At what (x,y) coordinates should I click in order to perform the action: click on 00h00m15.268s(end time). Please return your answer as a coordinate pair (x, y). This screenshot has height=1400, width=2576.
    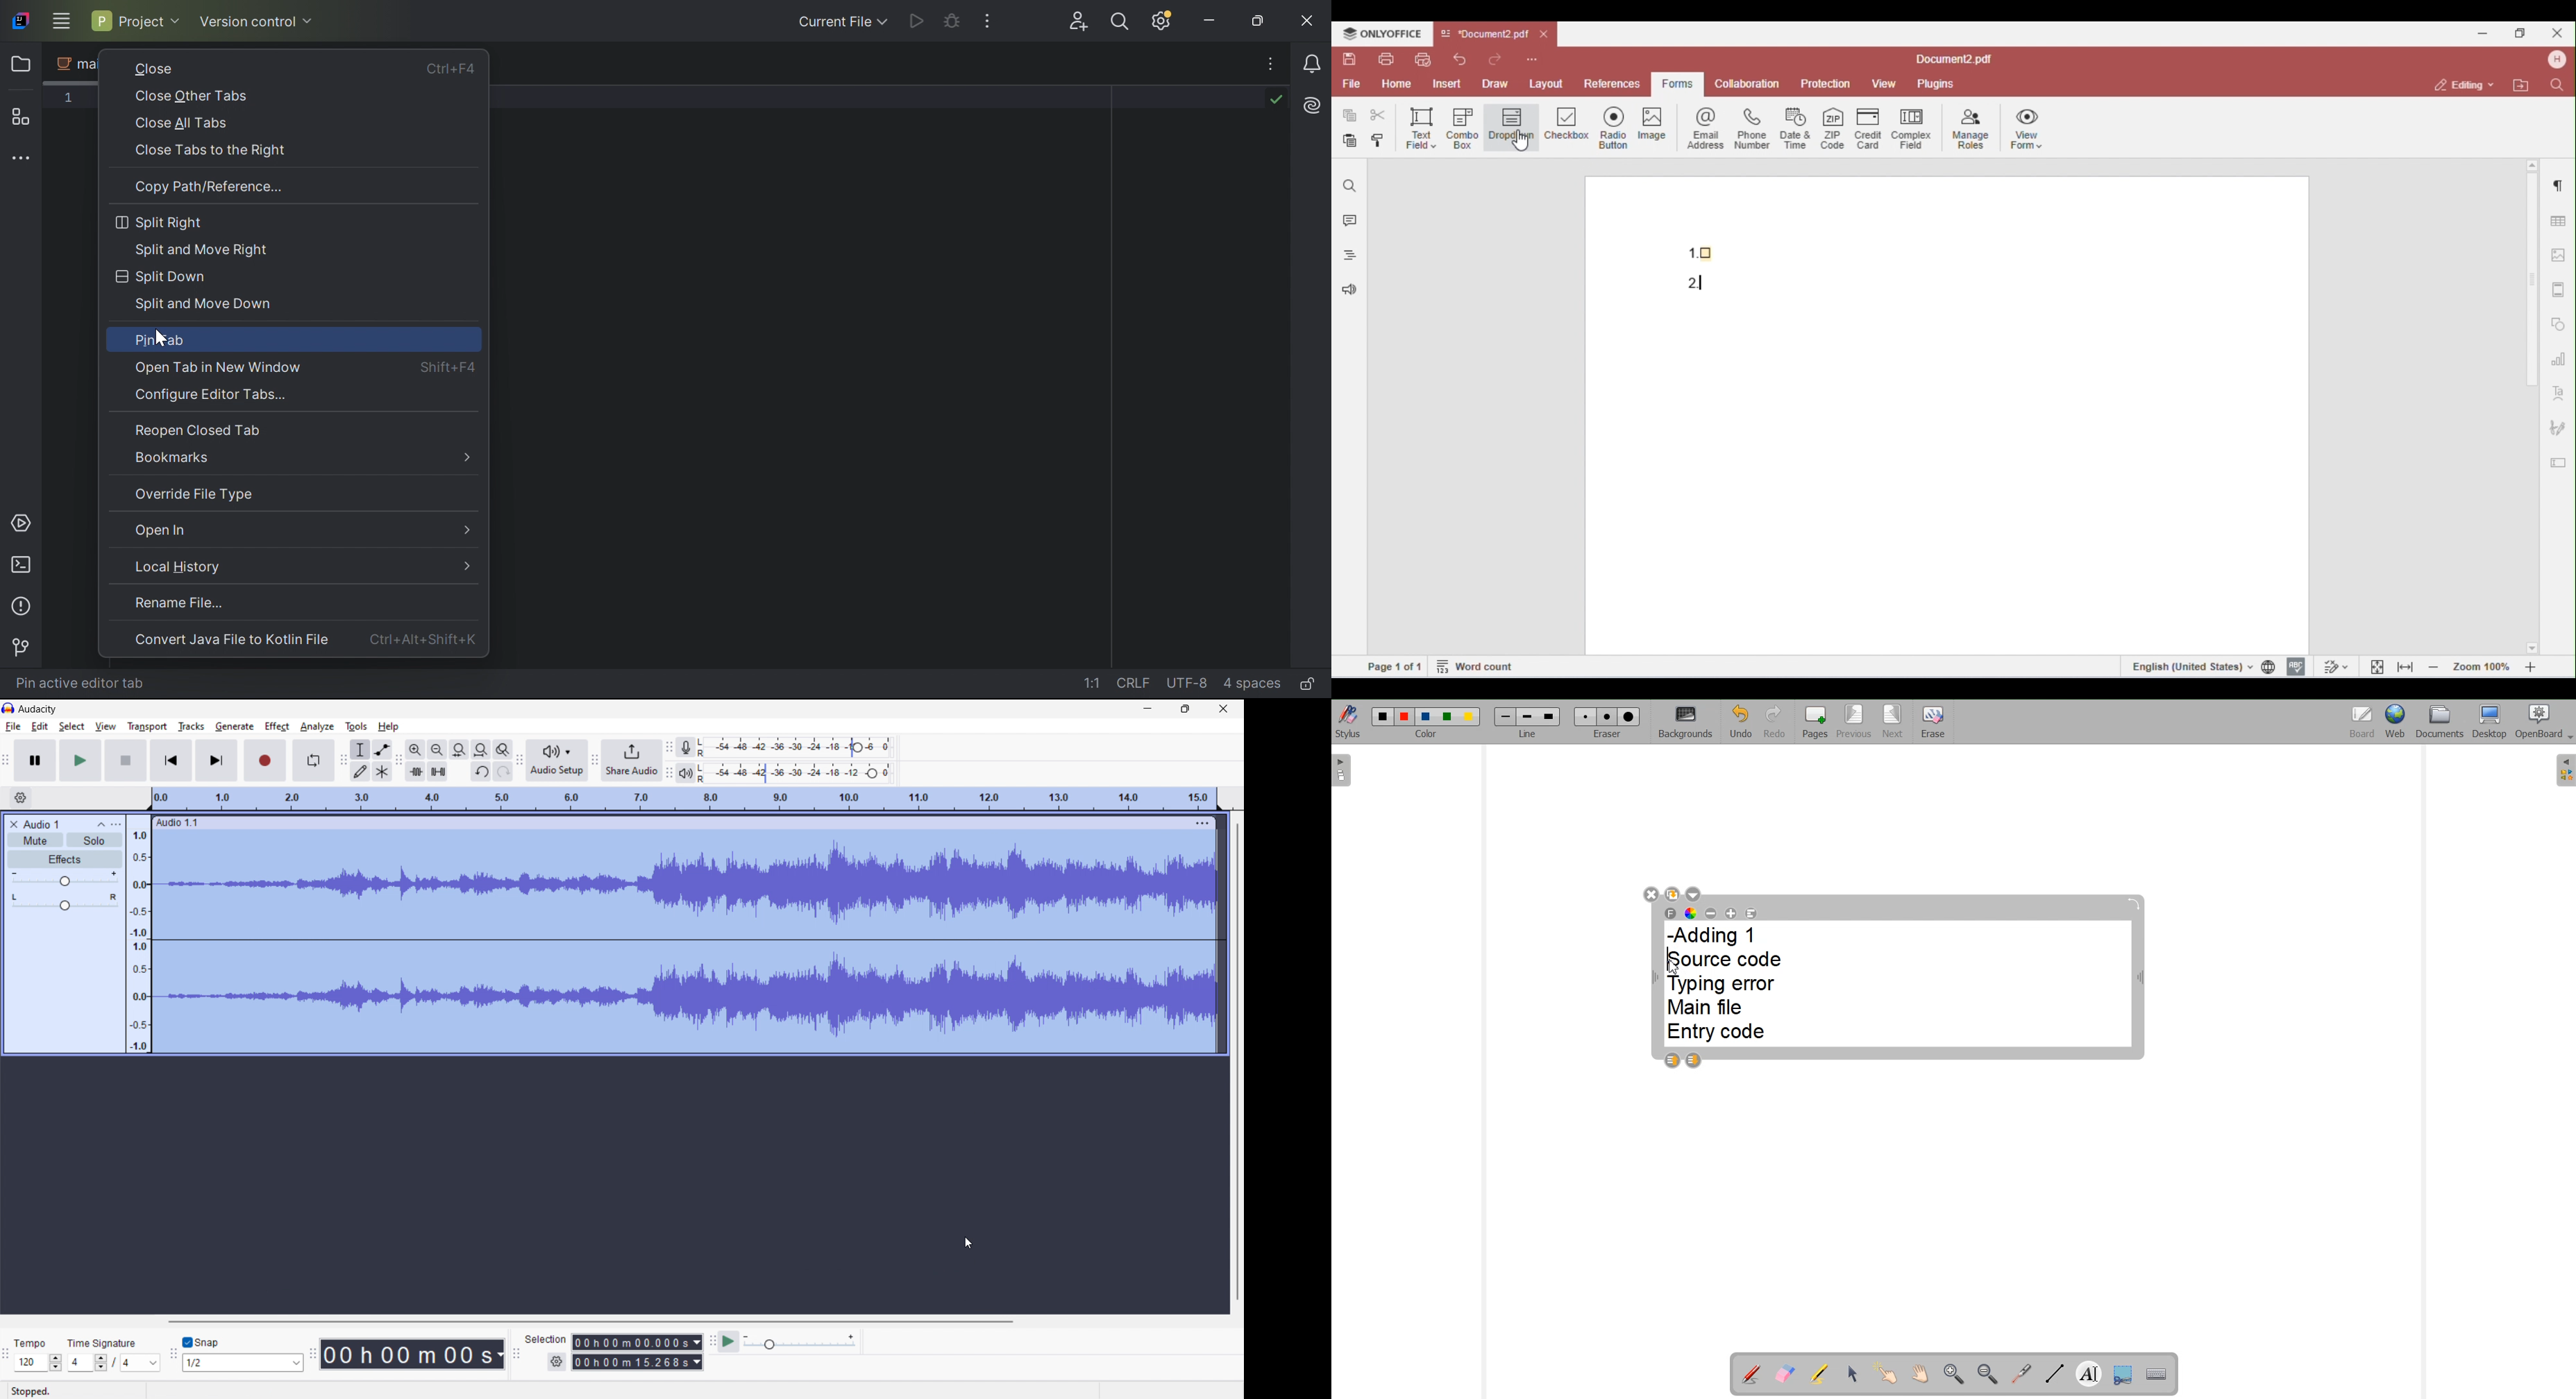
    Looking at the image, I should click on (637, 1362).